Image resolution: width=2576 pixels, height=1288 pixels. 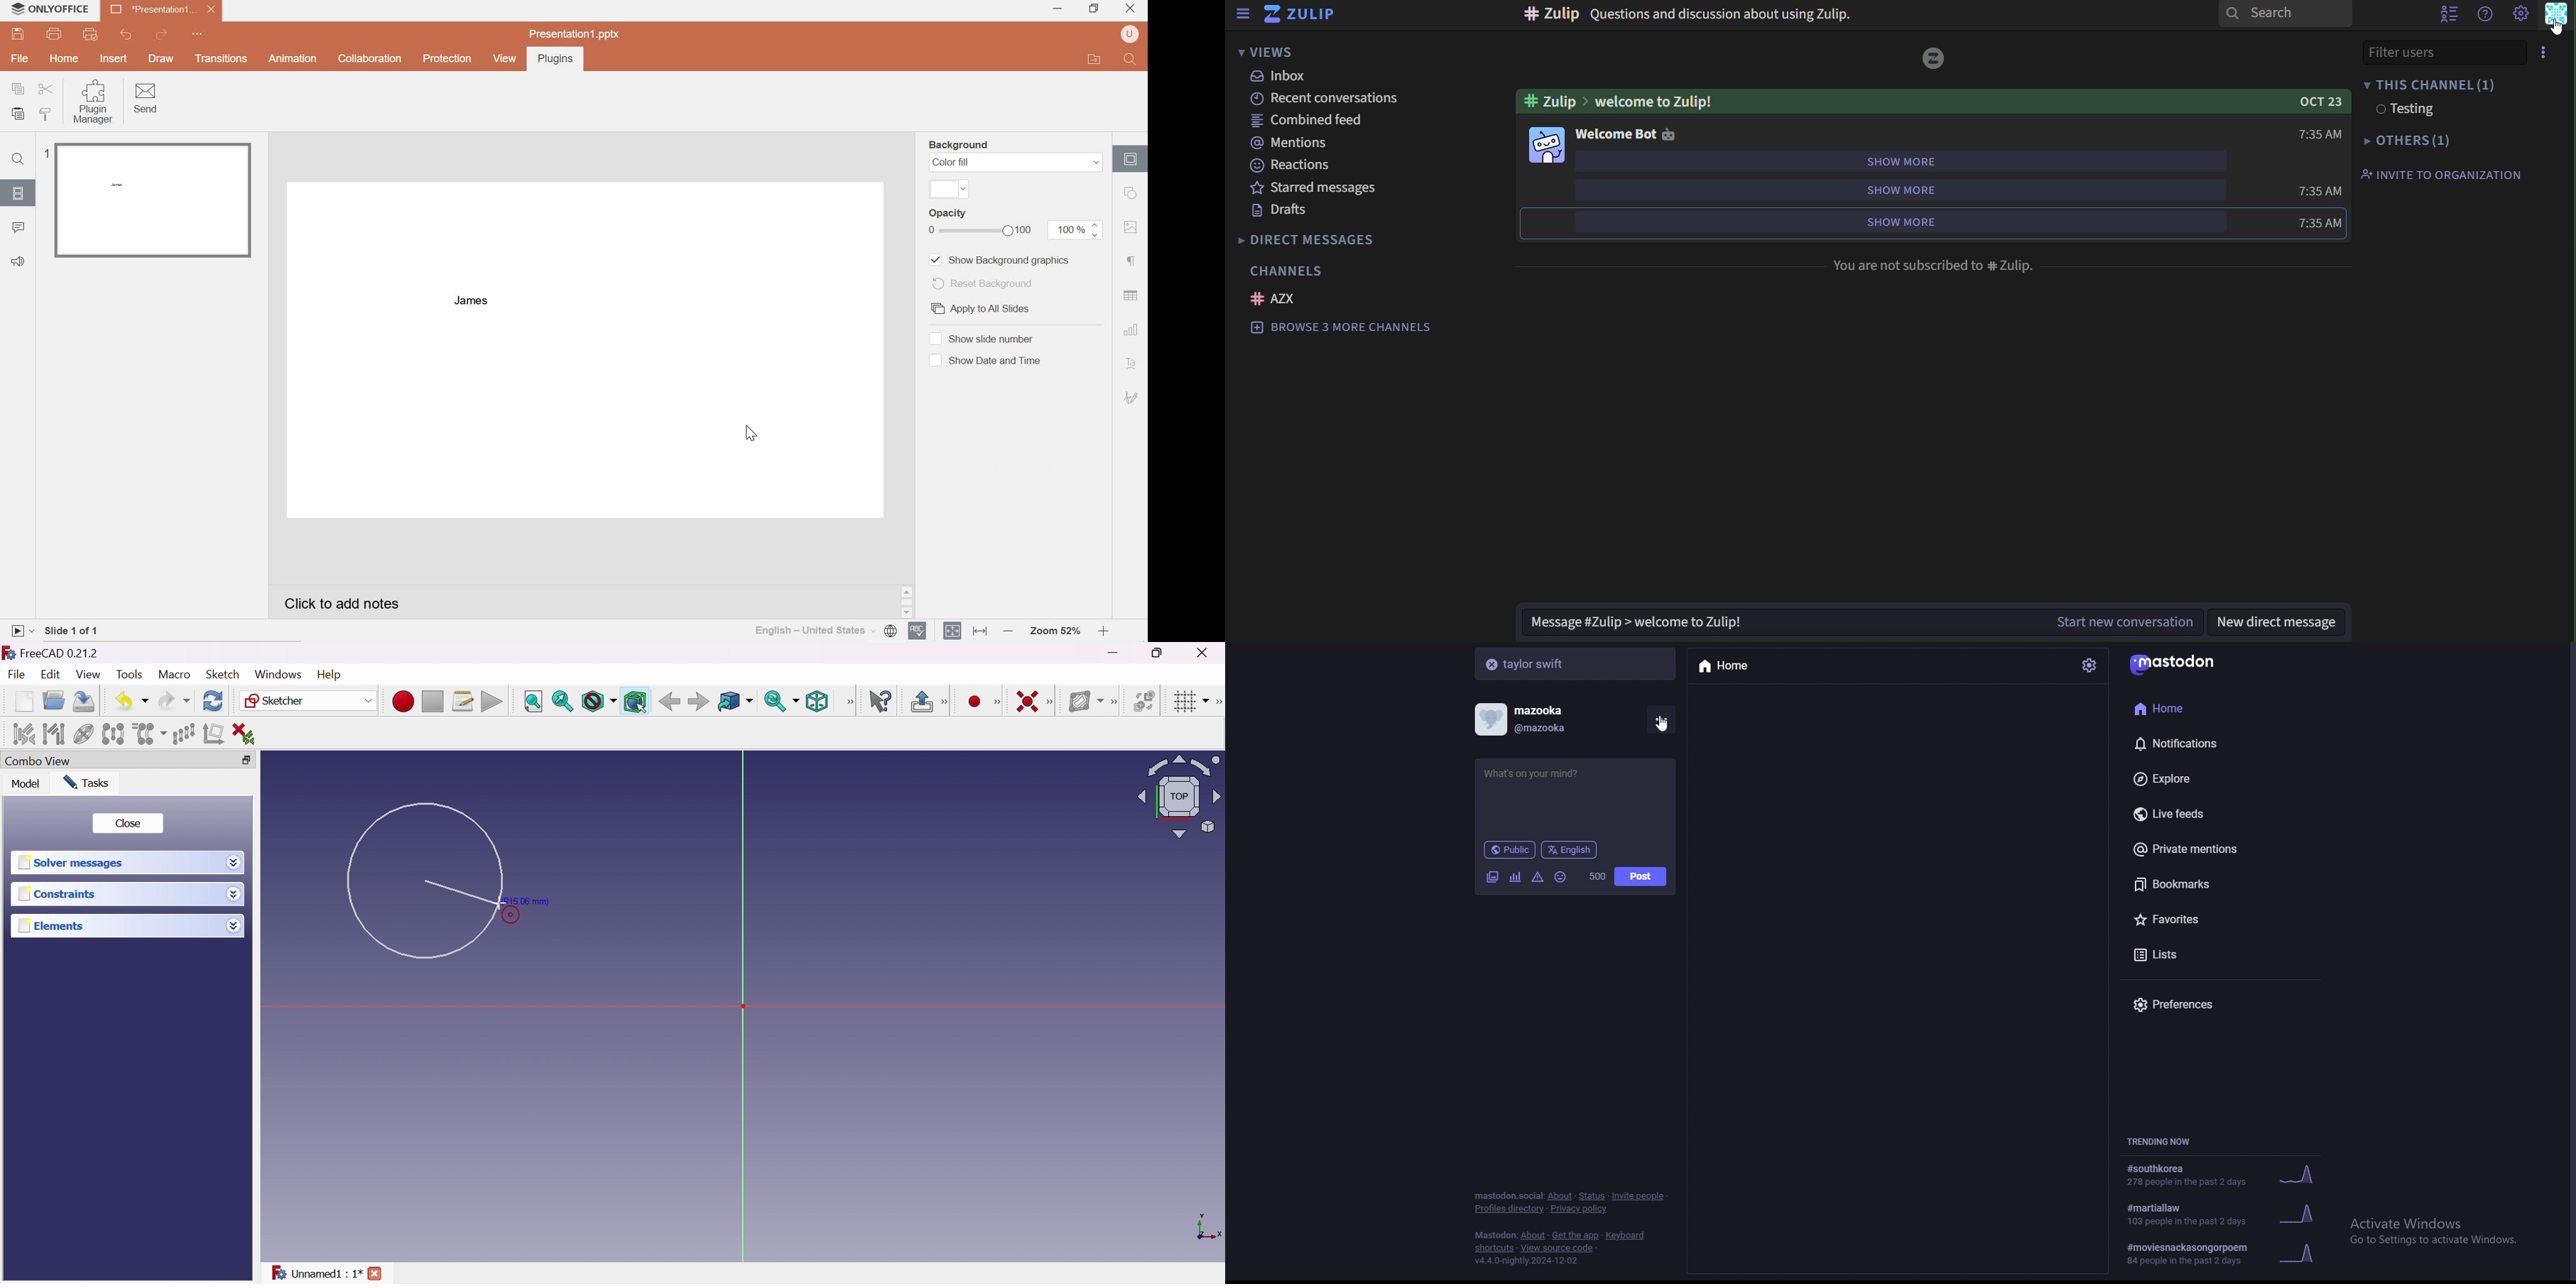 I want to click on Viewing angle, so click(x=1177, y=798).